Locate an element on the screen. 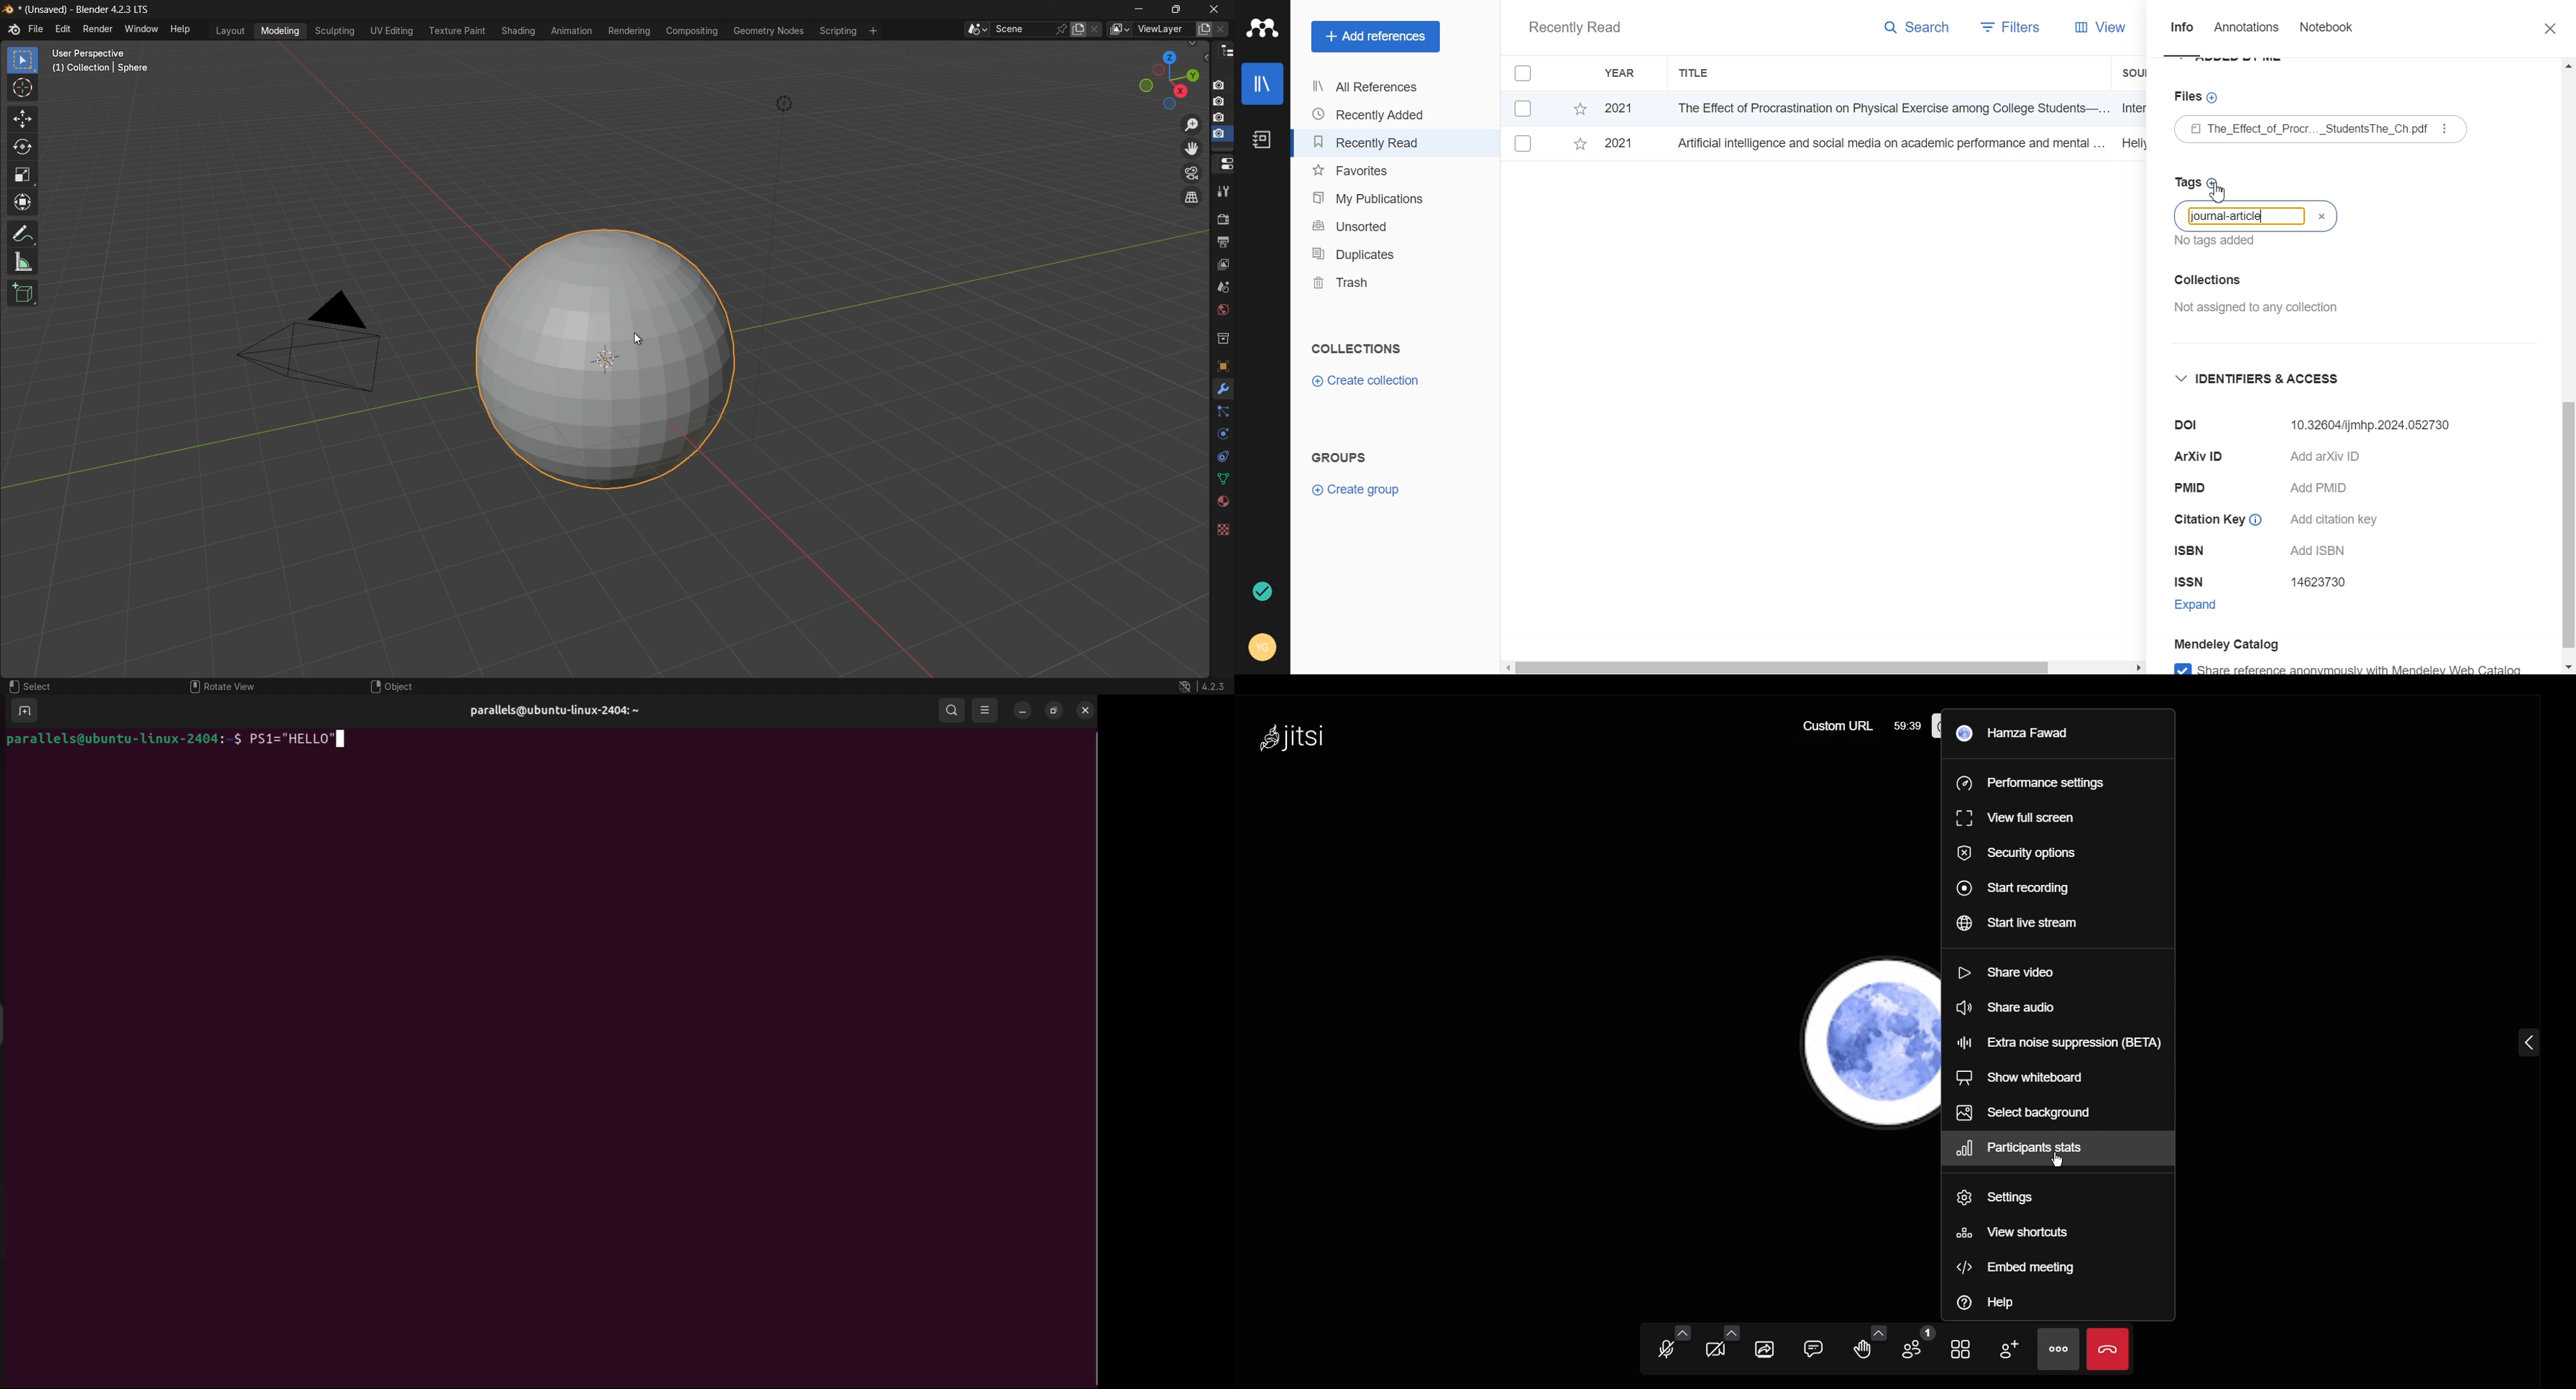  select box is located at coordinates (21, 60).